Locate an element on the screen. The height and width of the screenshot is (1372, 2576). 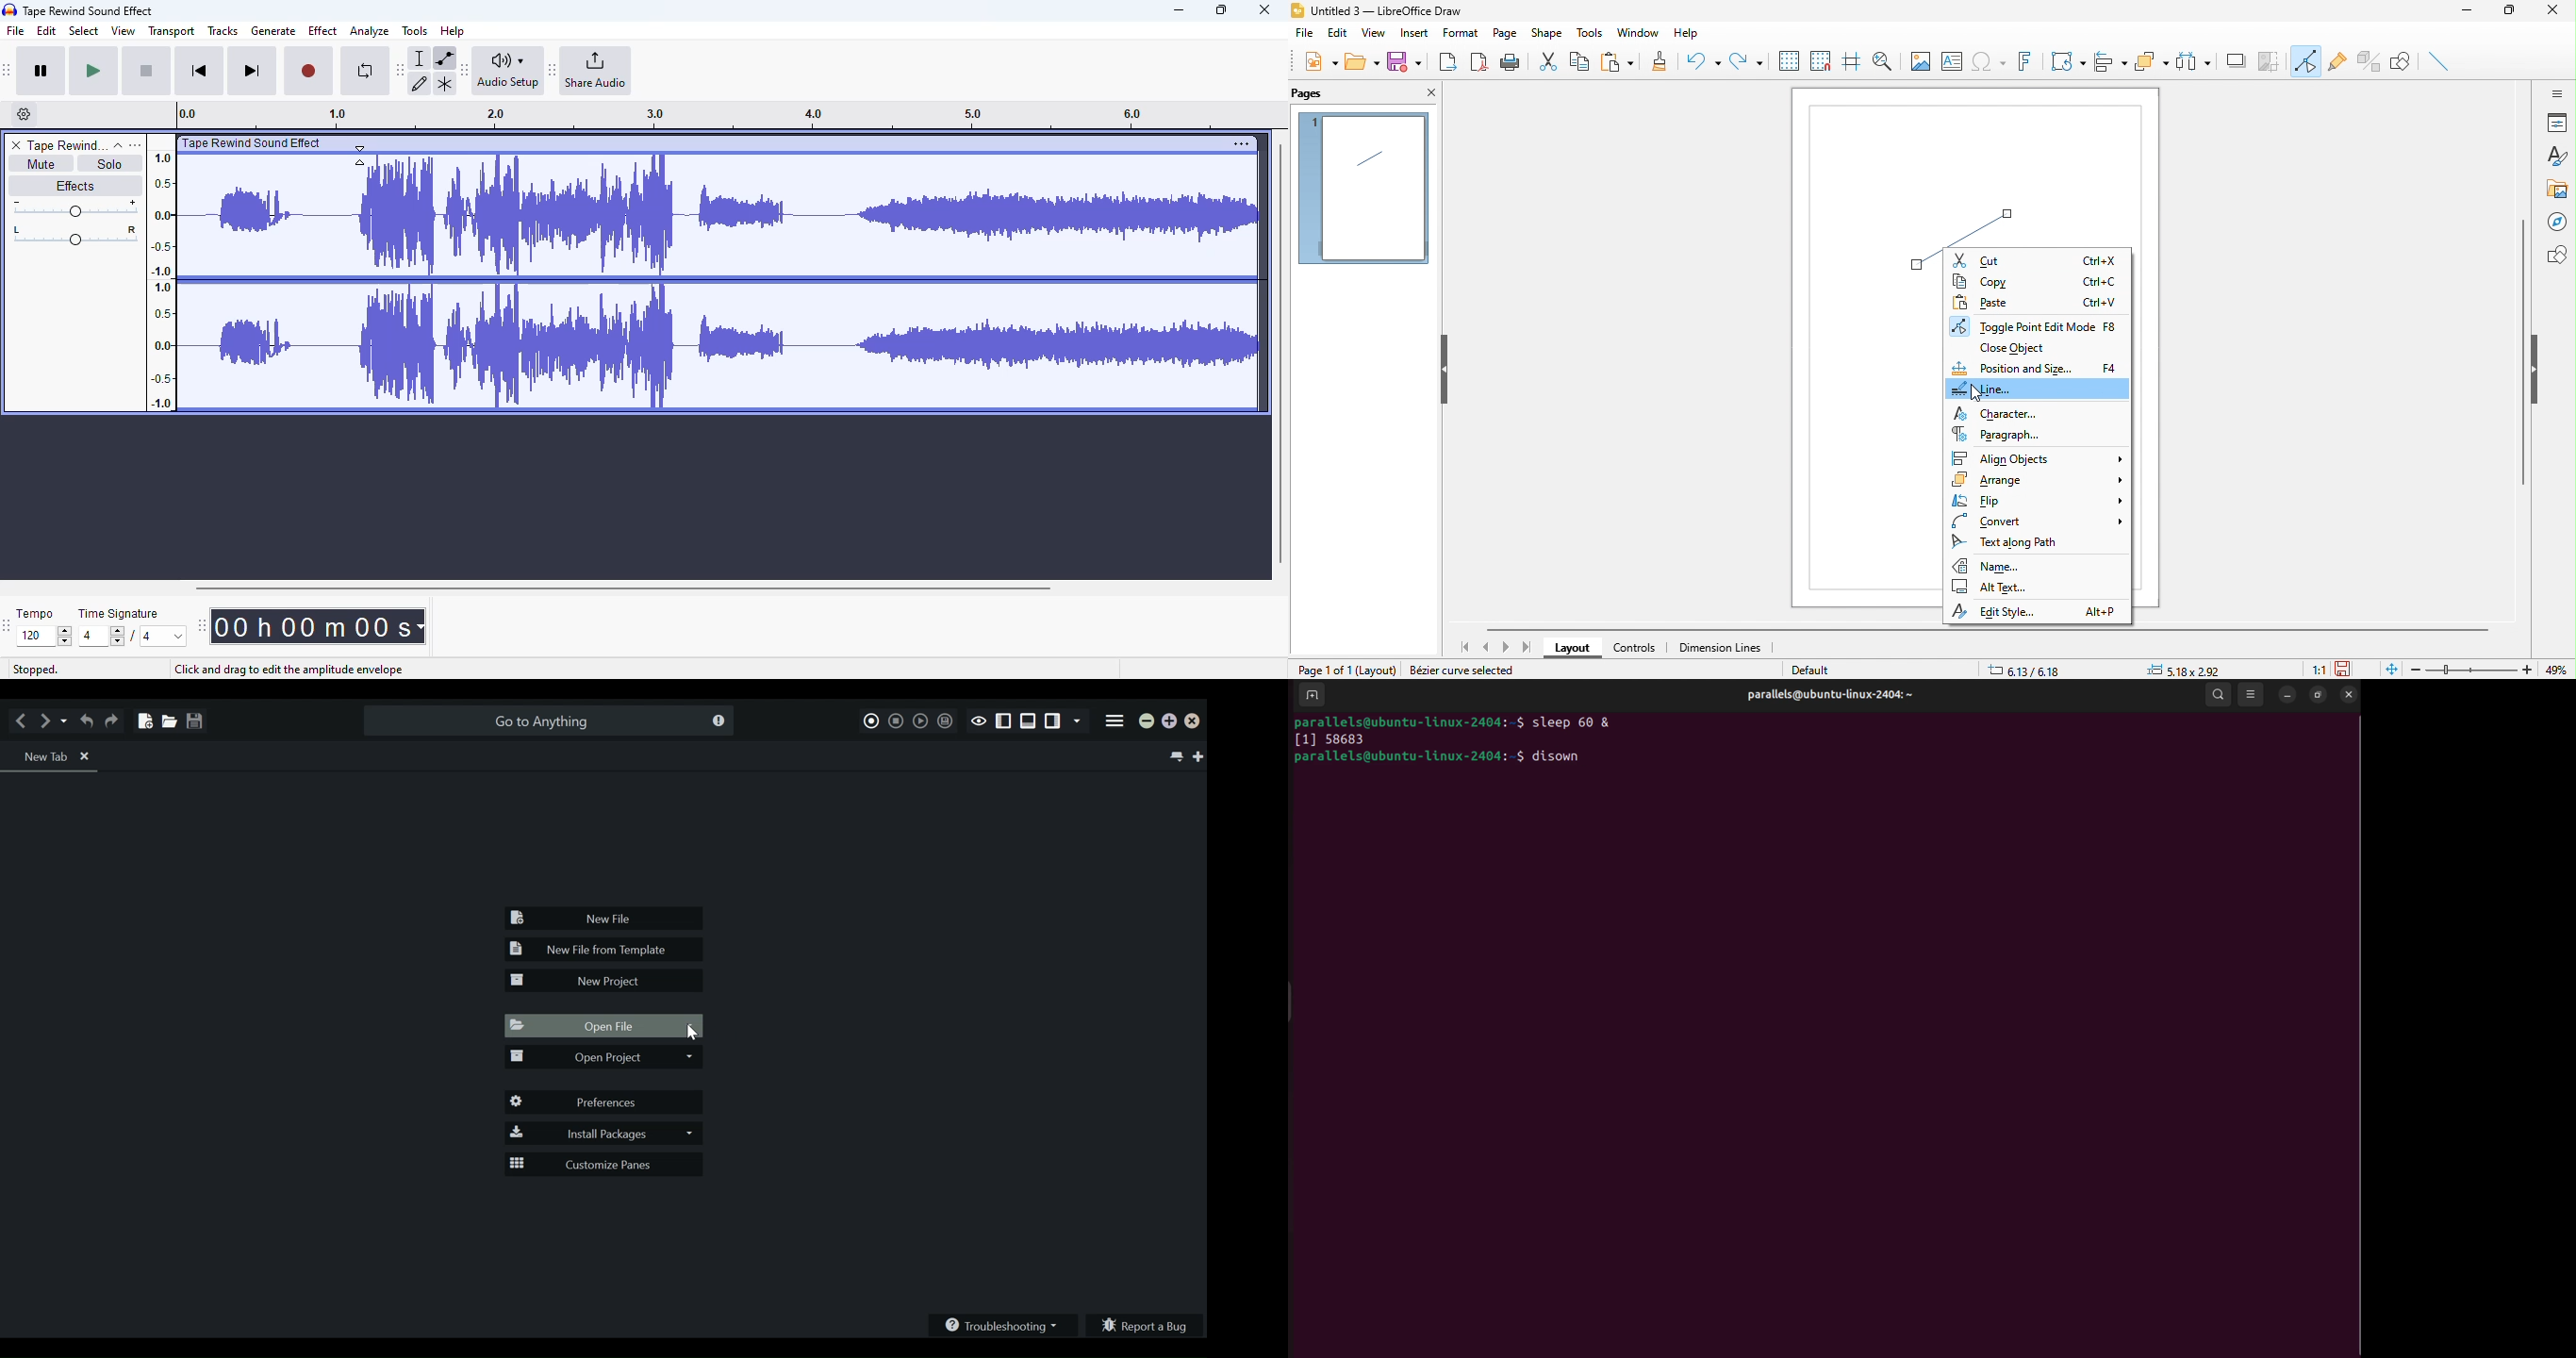
text box is located at coordinates (1953, 64).